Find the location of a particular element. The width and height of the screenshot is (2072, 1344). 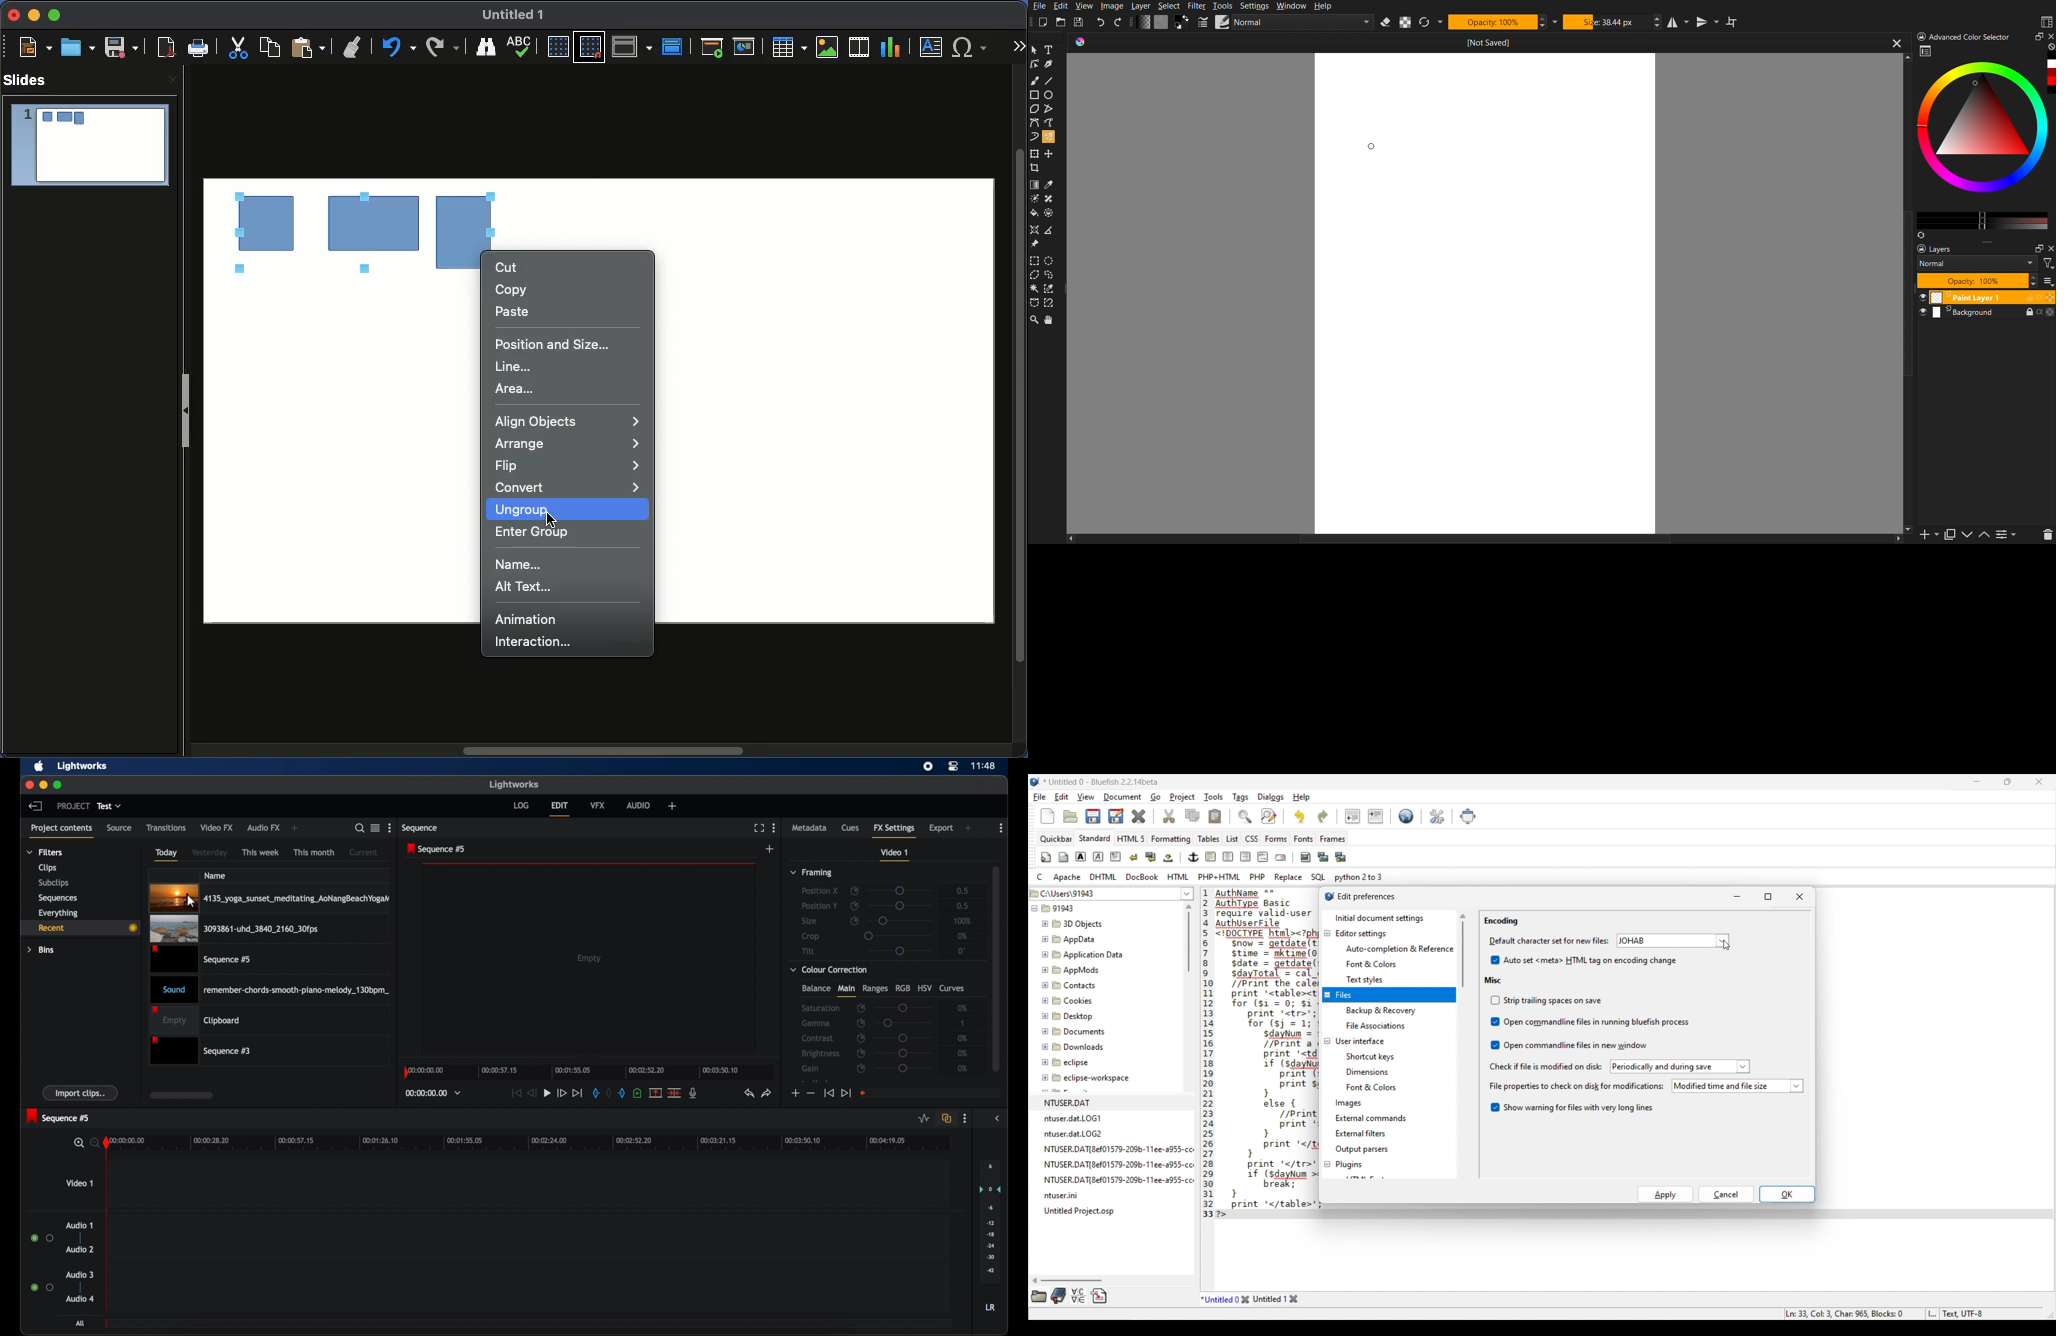

Copy is located at coordinates (510, 289).